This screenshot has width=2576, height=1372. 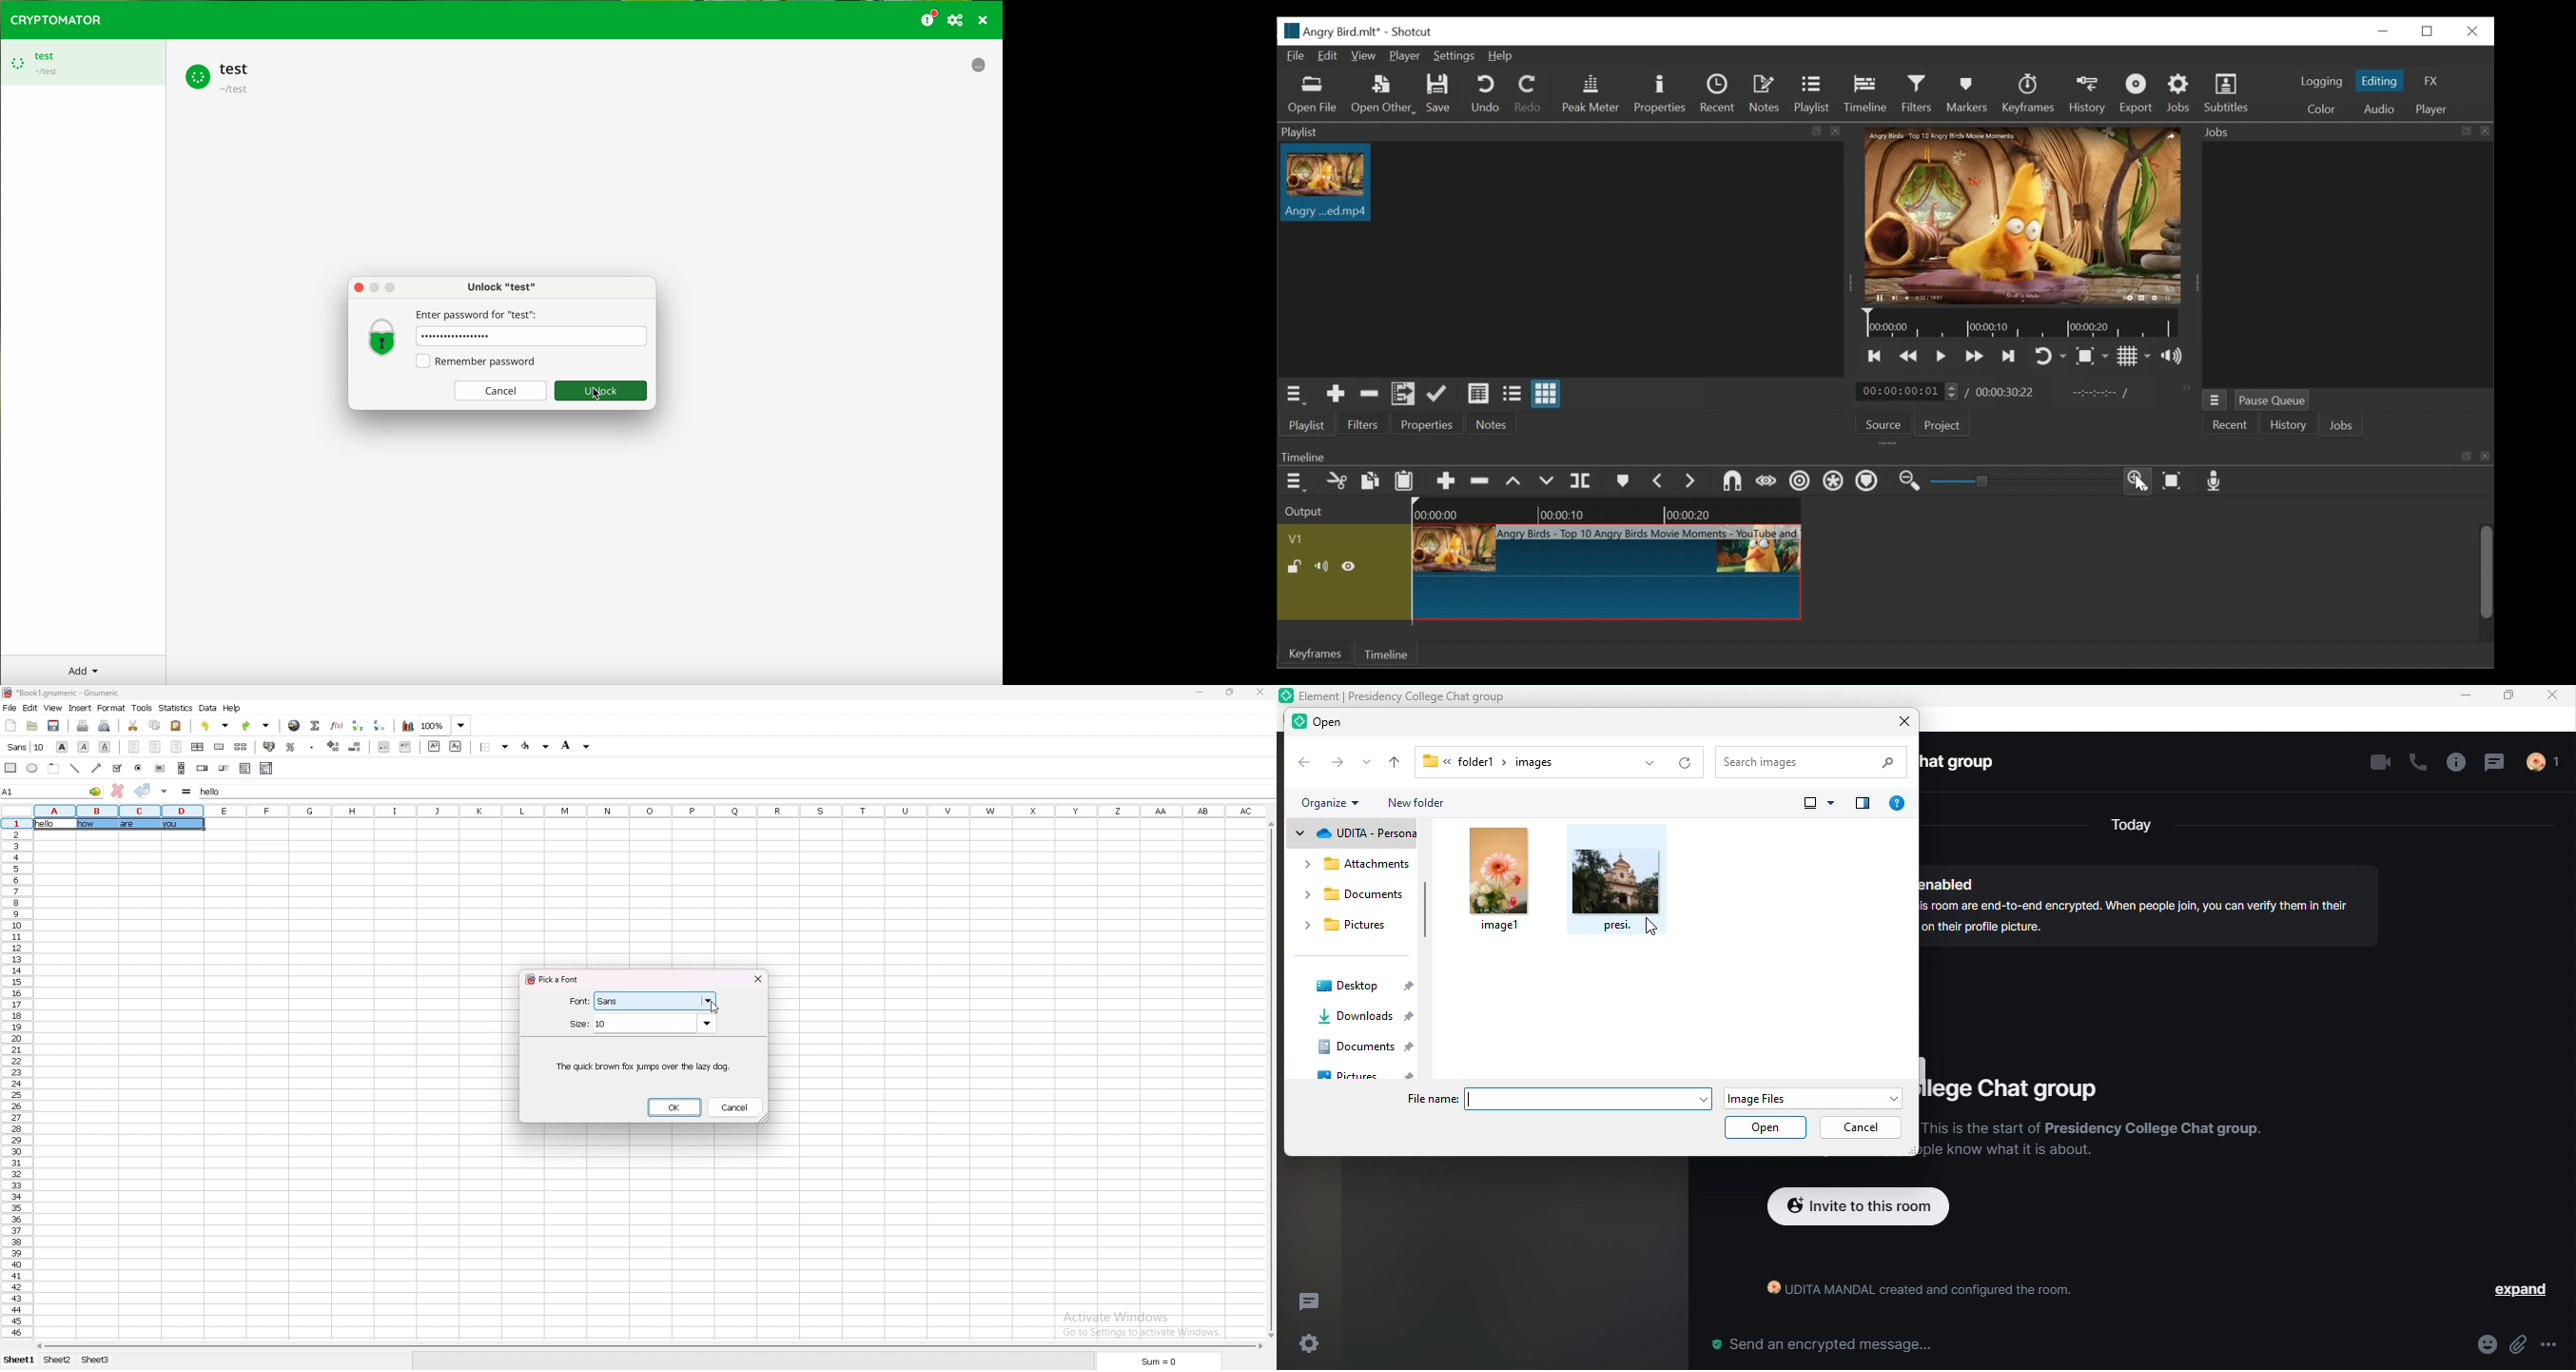 I want to click on Filters, so click(x=1918, y=94).